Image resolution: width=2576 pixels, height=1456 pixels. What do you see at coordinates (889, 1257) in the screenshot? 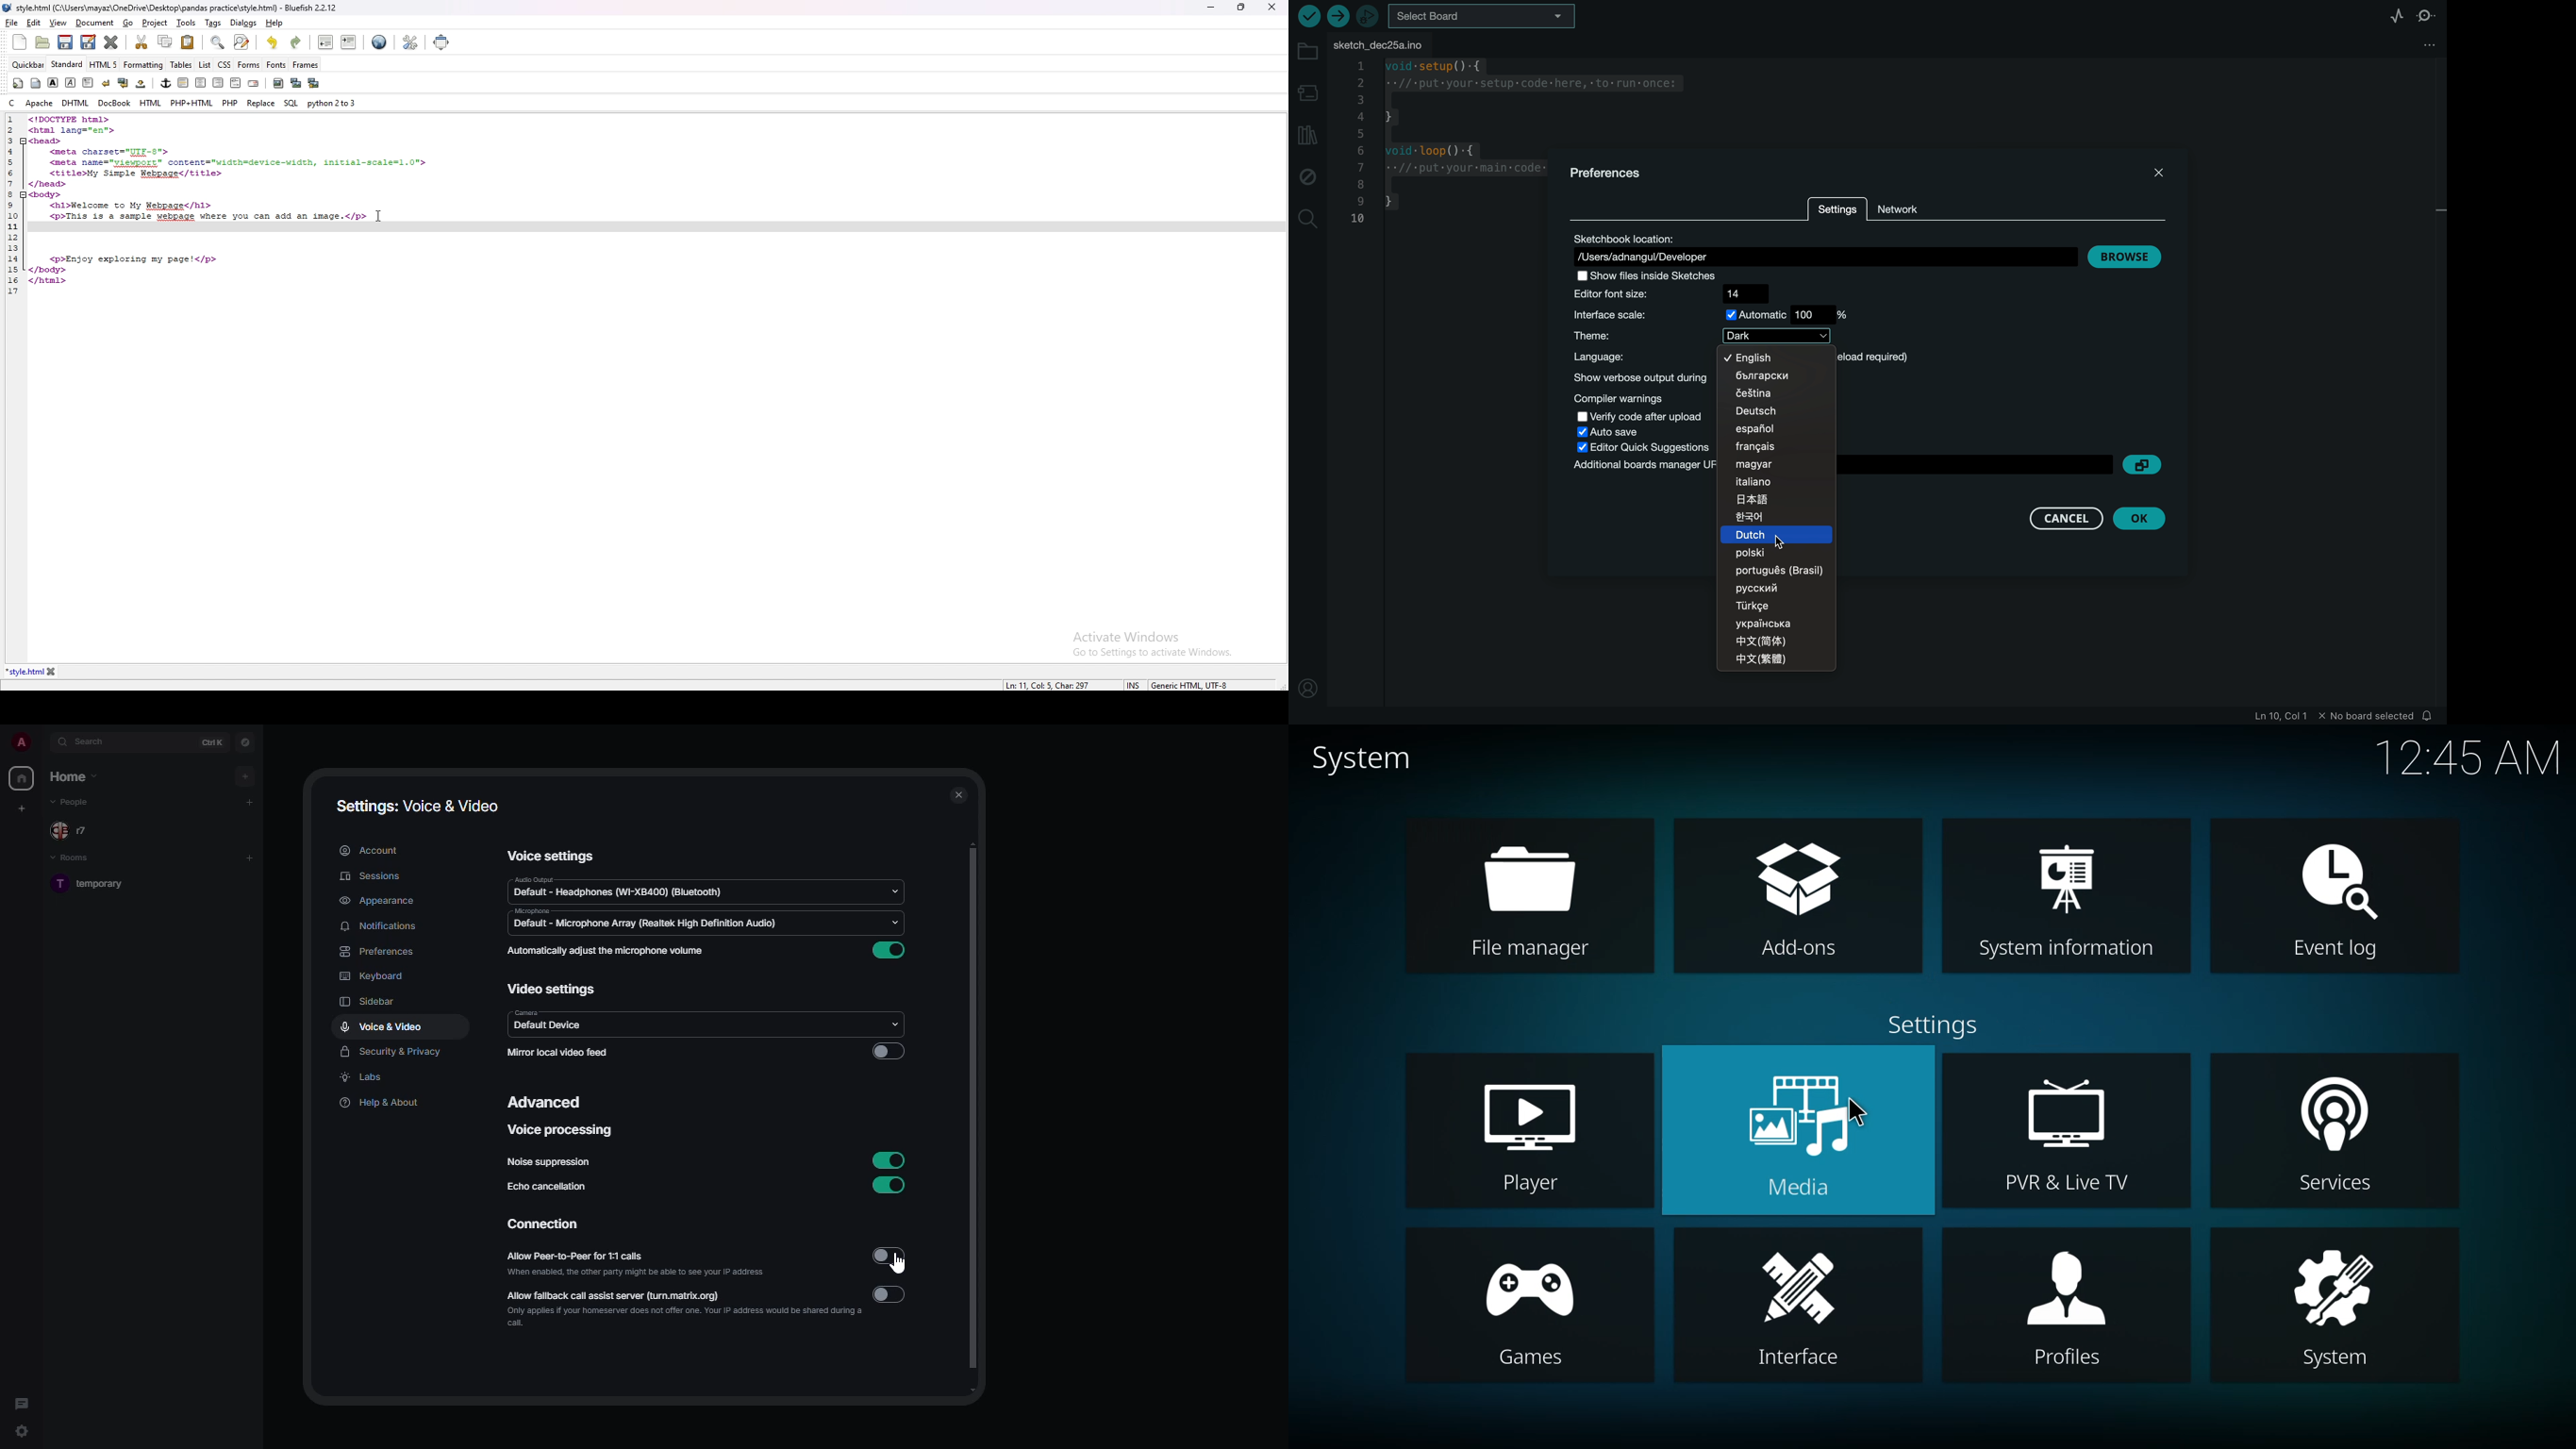
I see `disabled` at bounding box center [889, 1257].